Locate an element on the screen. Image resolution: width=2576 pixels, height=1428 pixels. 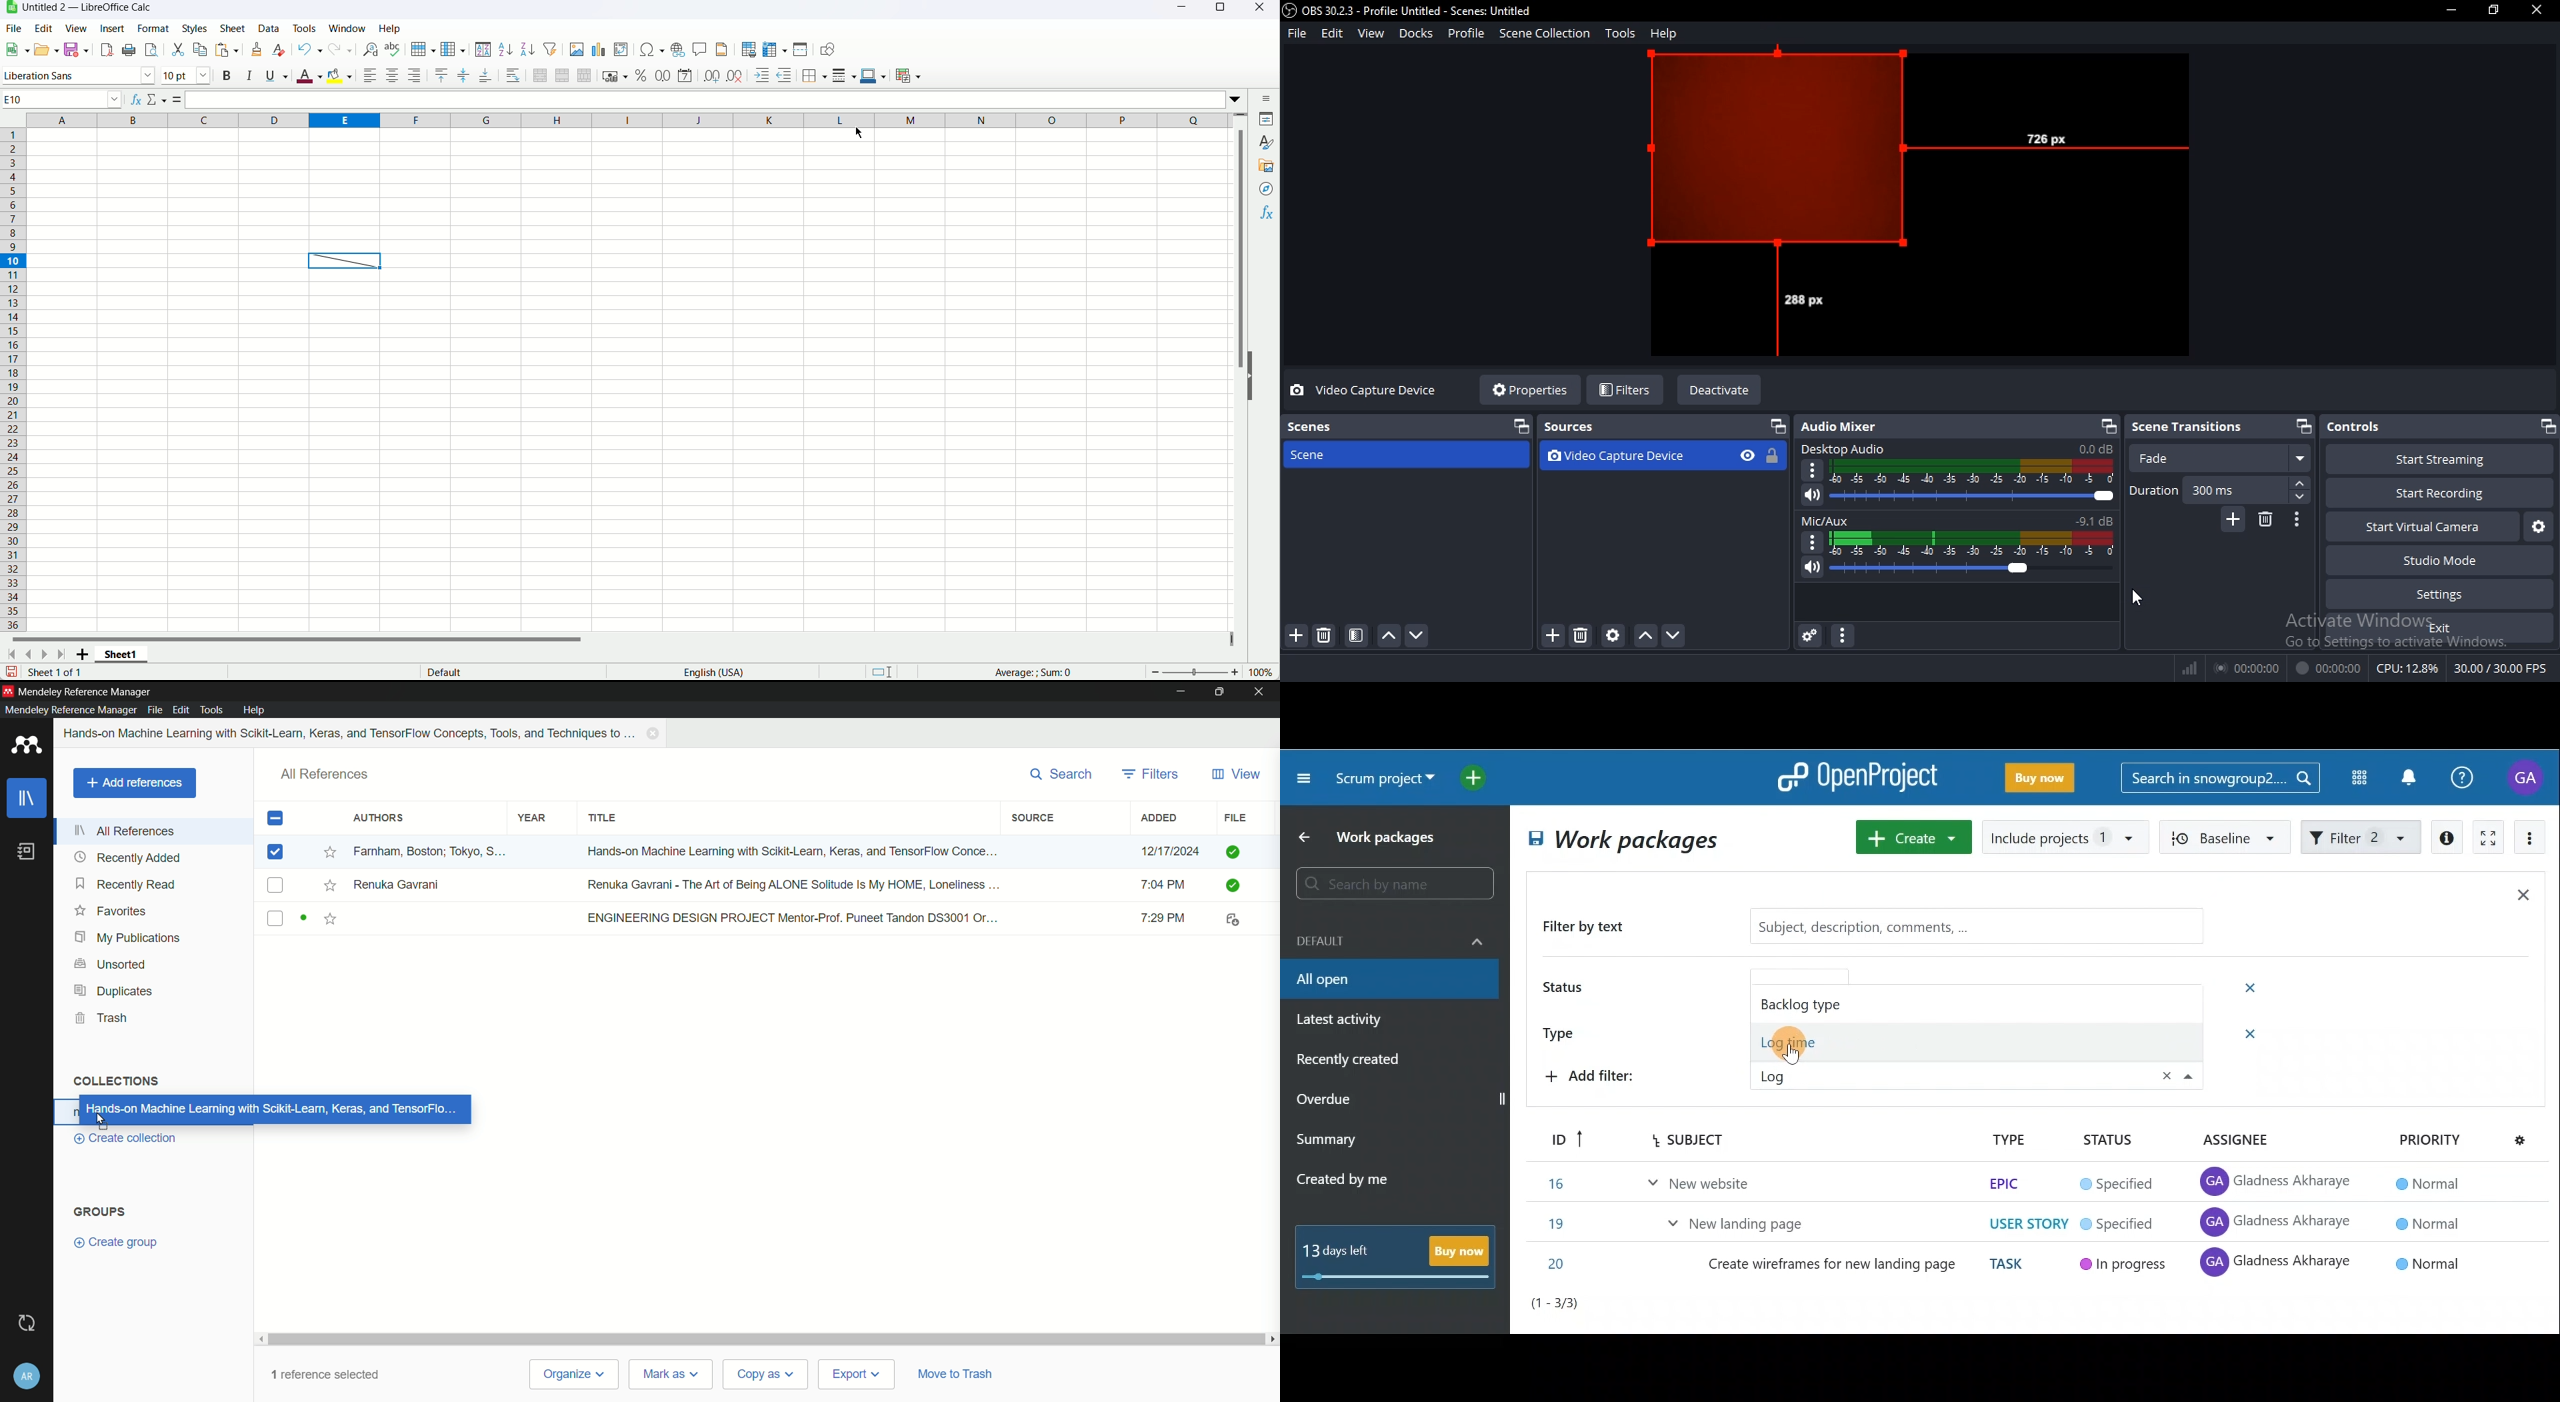
search is located at coordinates (1063, 775).